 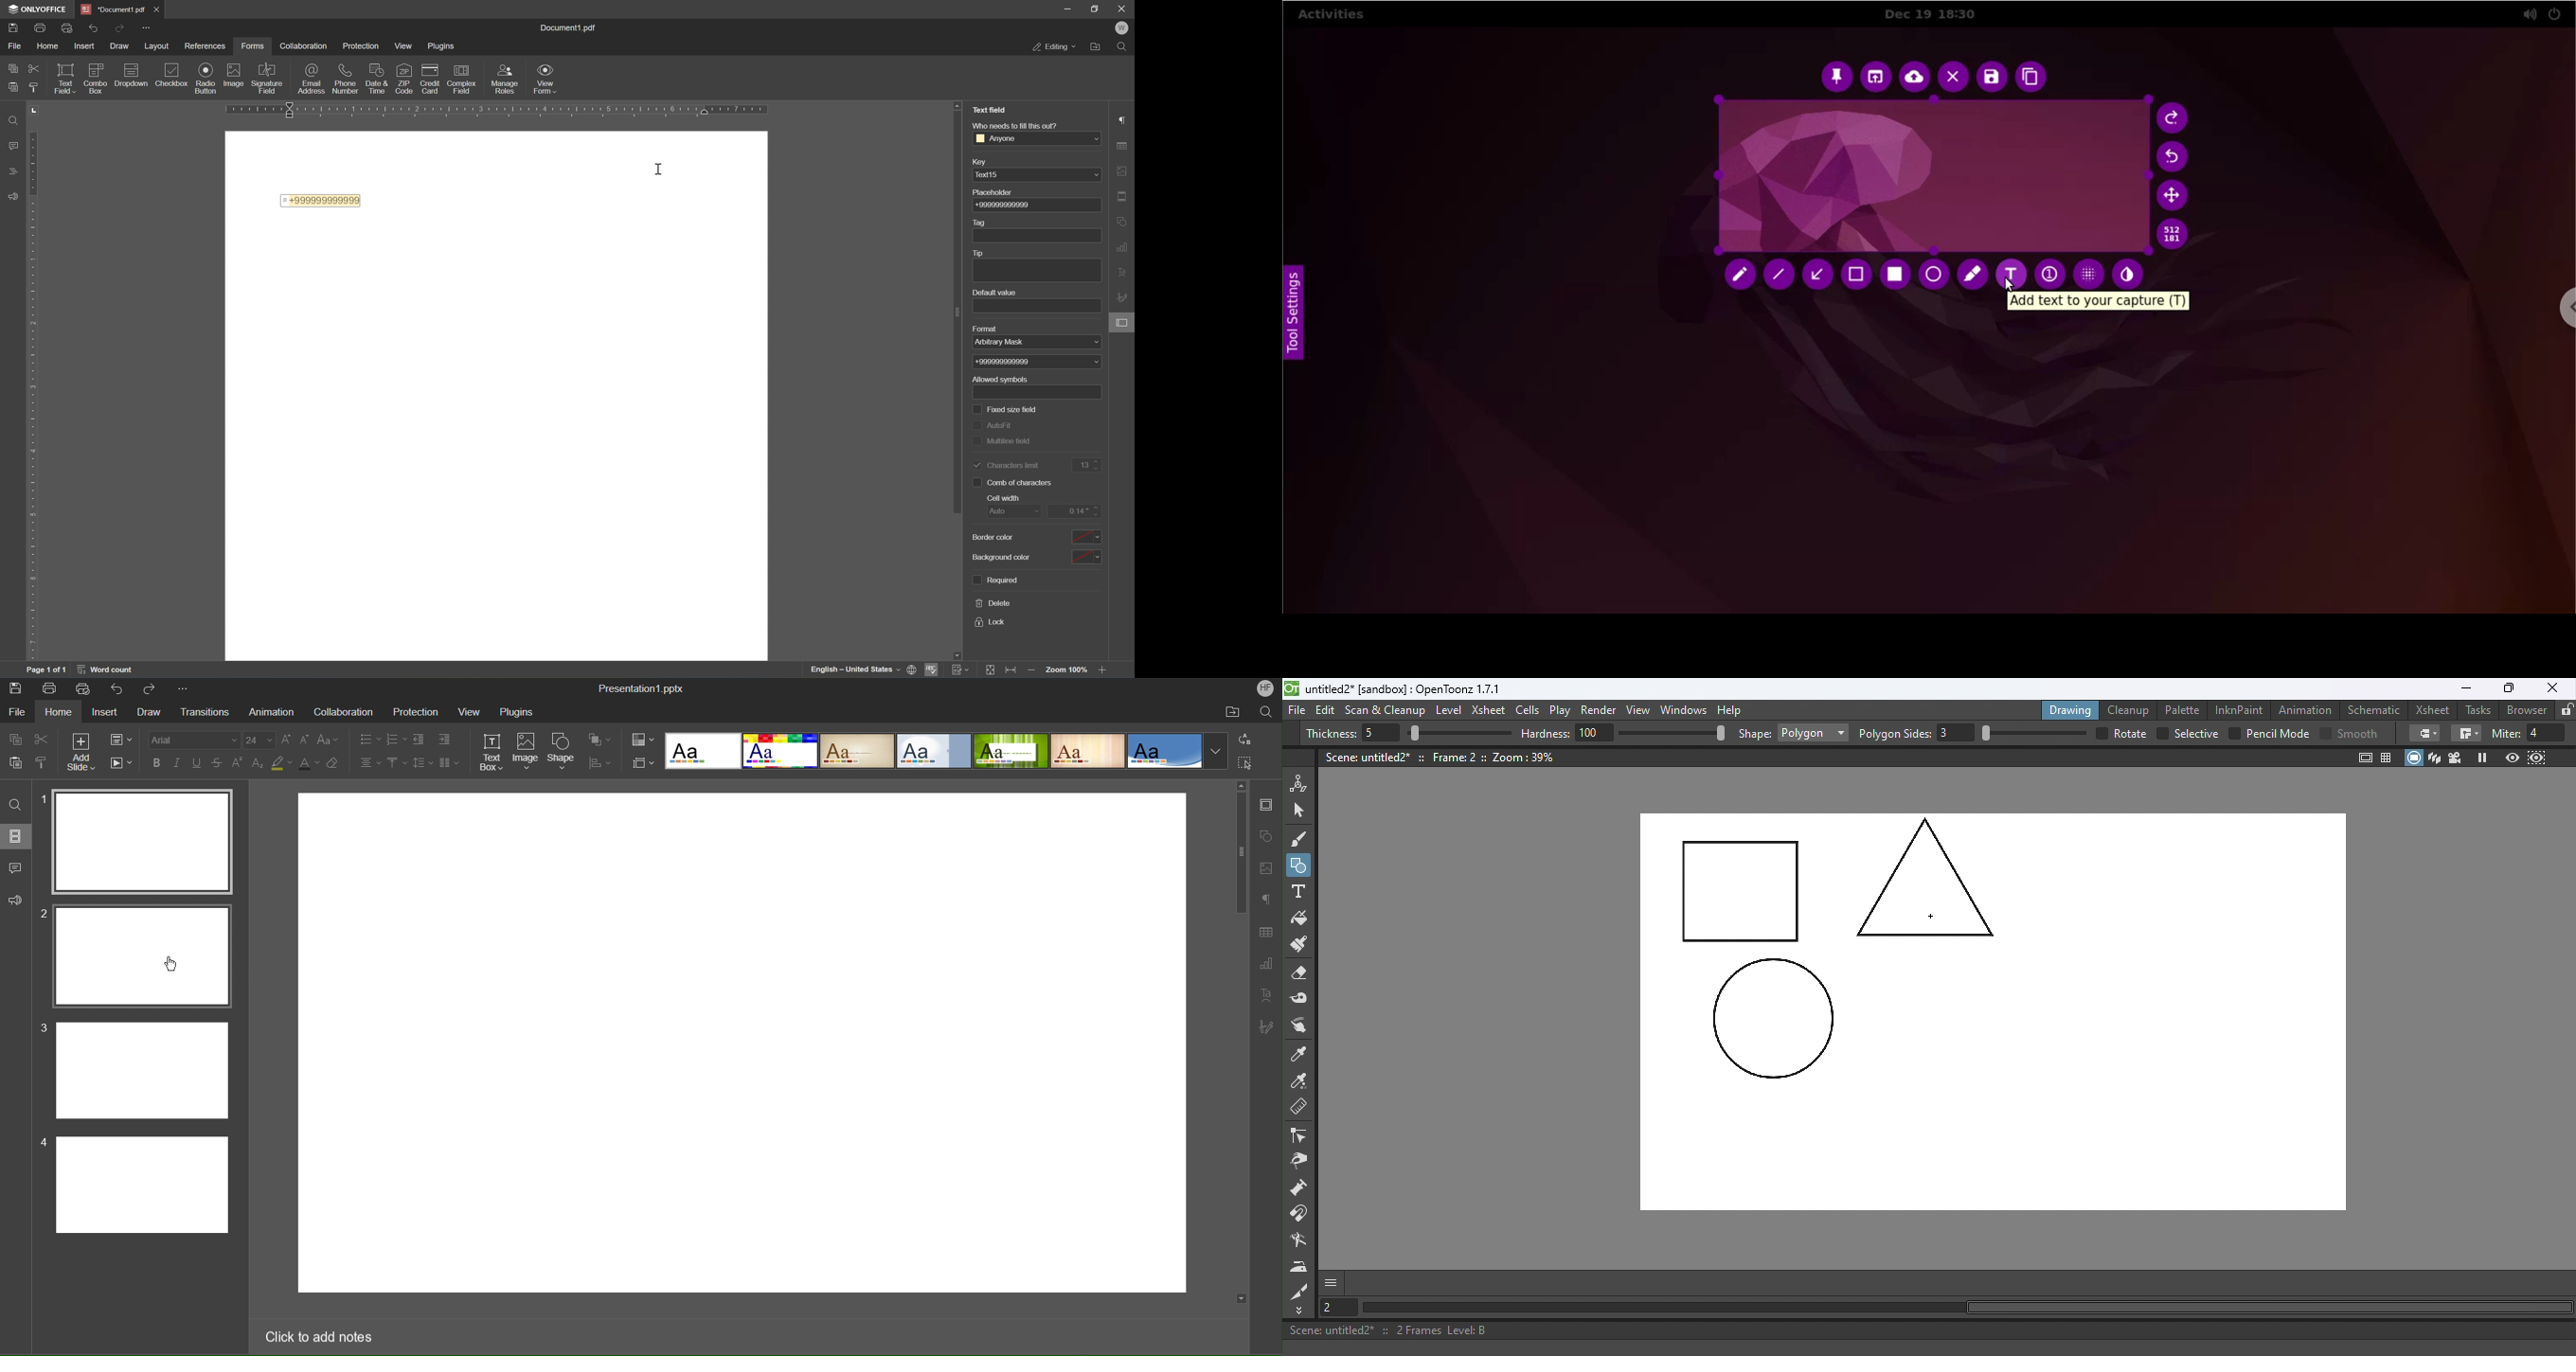 I want to click on Close, so click(x=2551, y=688).